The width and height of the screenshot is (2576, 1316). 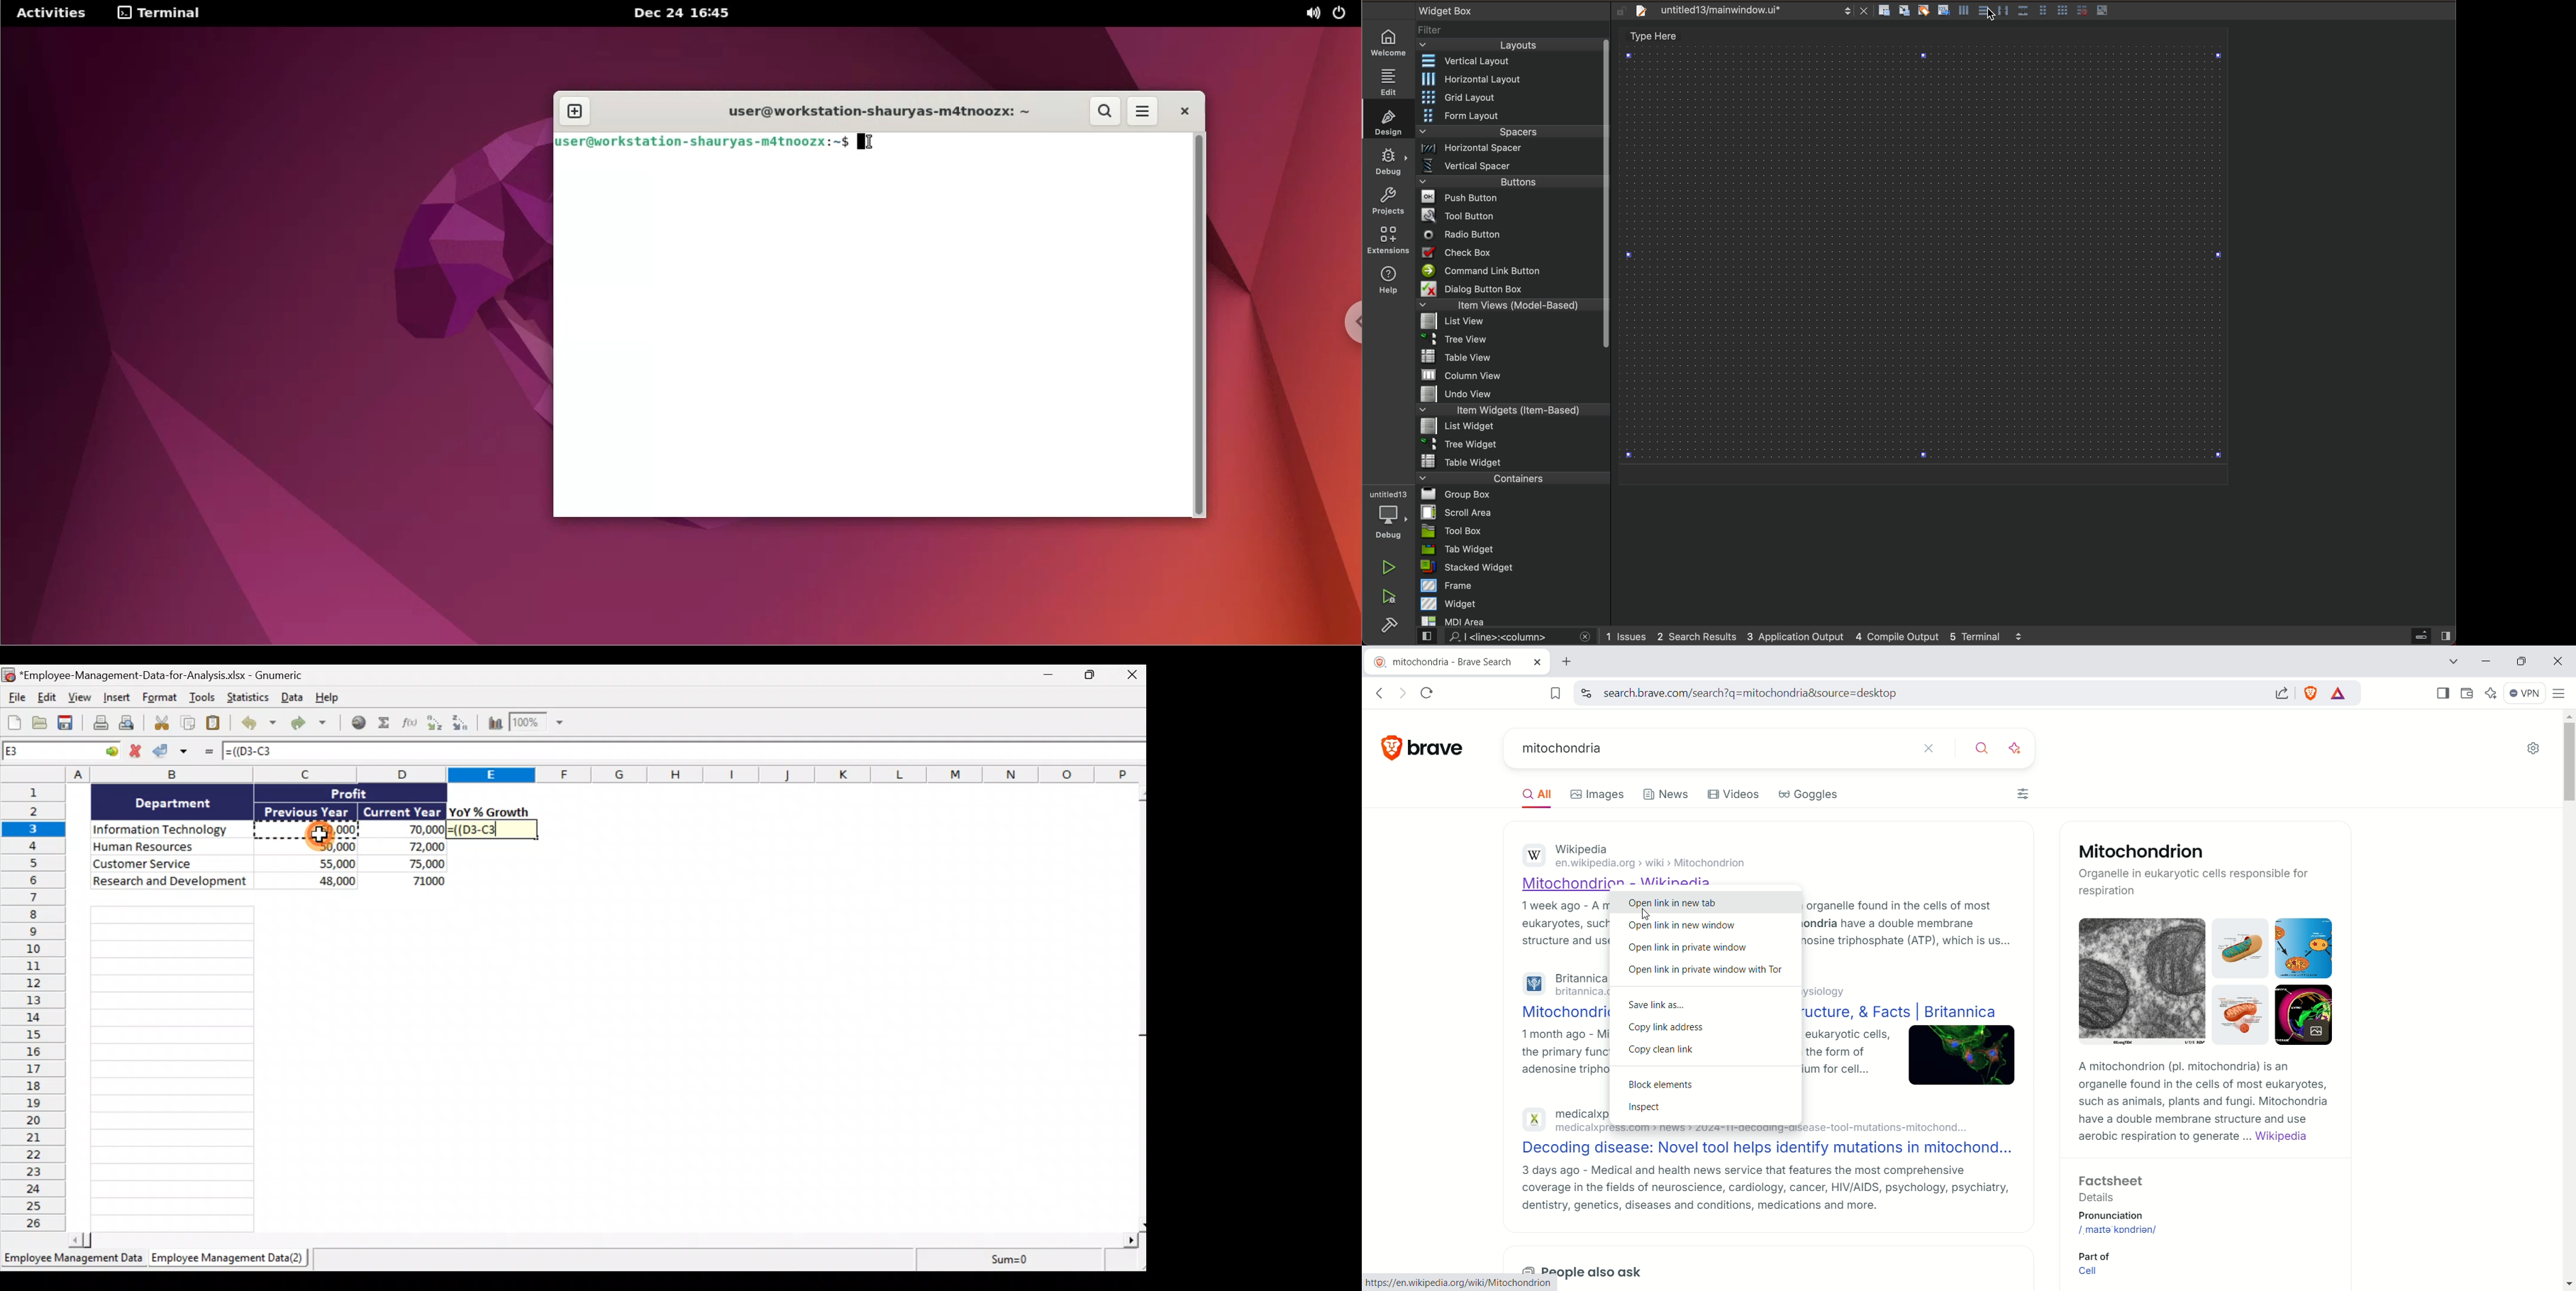 What do you see at coordinates (188, 724) in the screenshot?
I see `Copy selection` at bounding box center [188, 724].